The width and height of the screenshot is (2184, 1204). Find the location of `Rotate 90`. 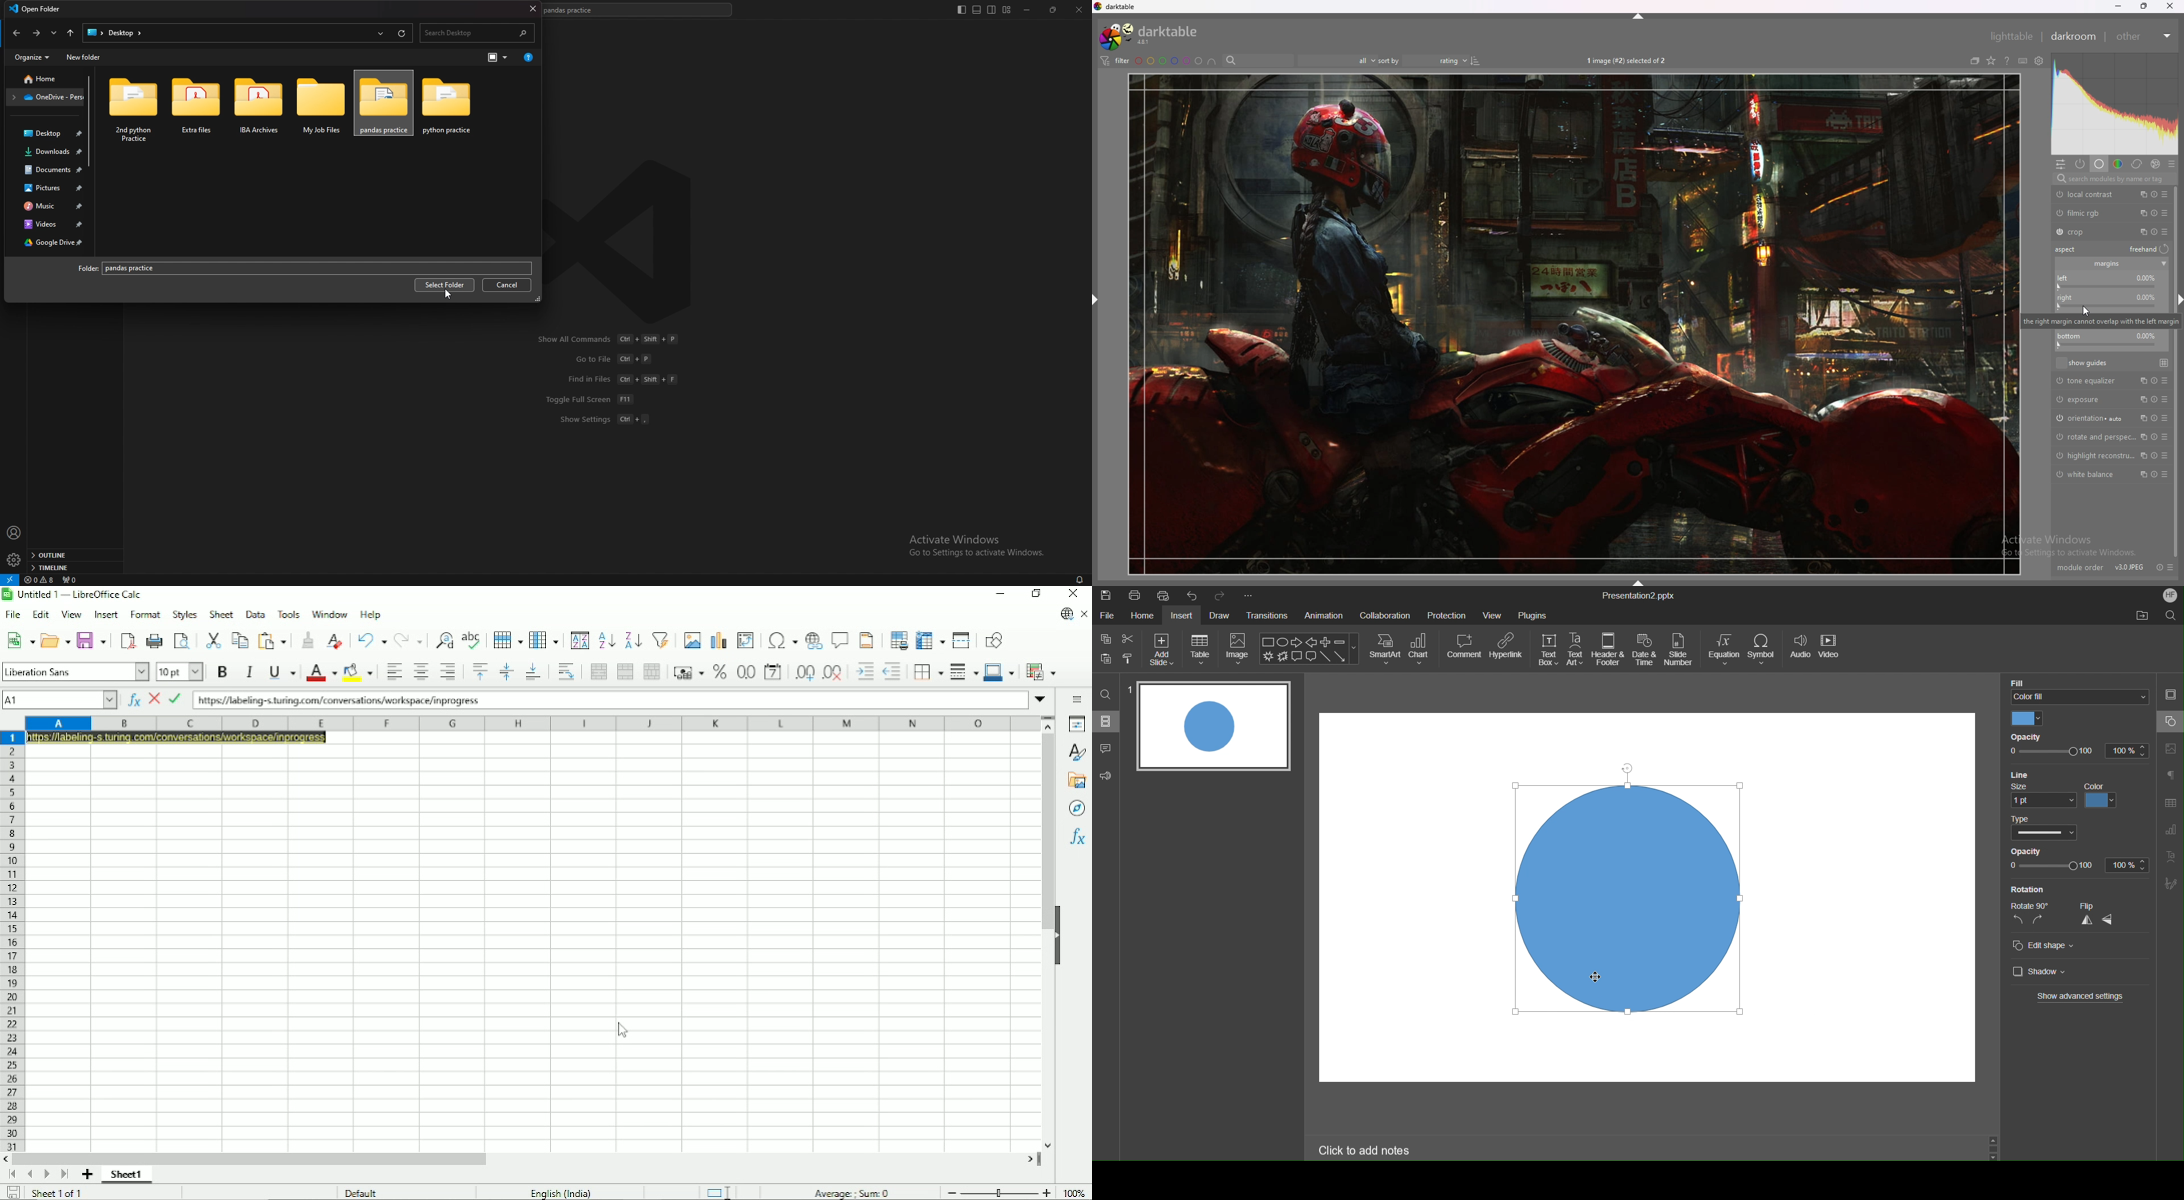

Rotate 90 is located at coordinates (2027, 904).